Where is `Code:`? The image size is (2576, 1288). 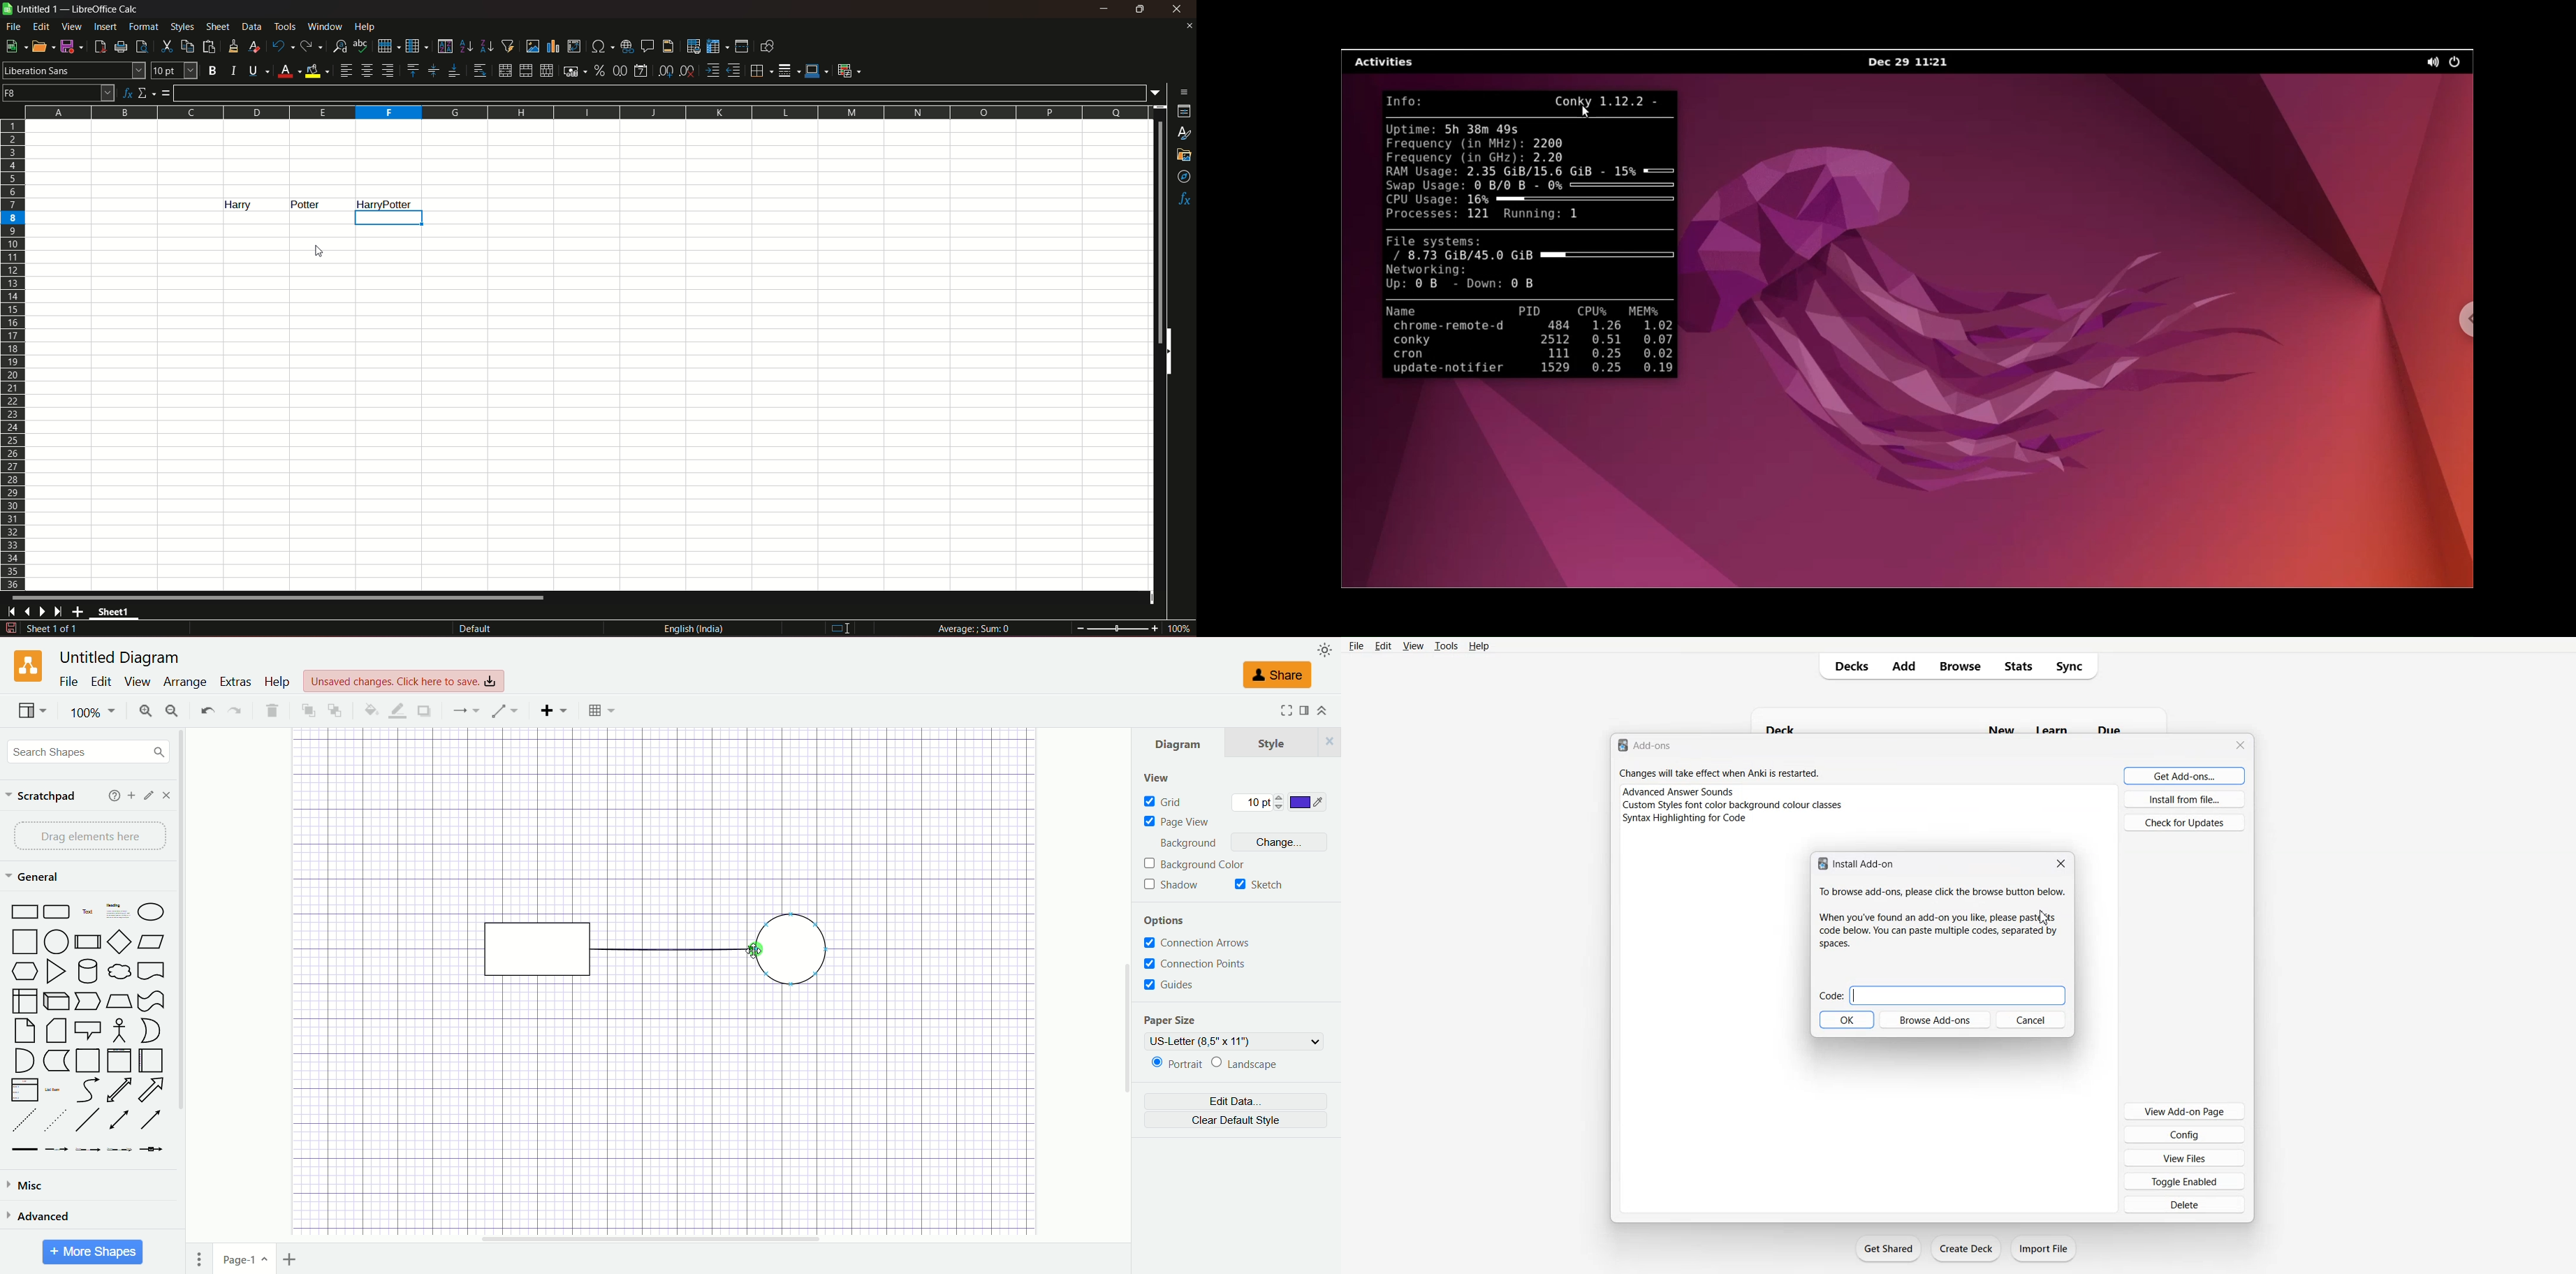
Code: is located at coordinates (1831, 996).